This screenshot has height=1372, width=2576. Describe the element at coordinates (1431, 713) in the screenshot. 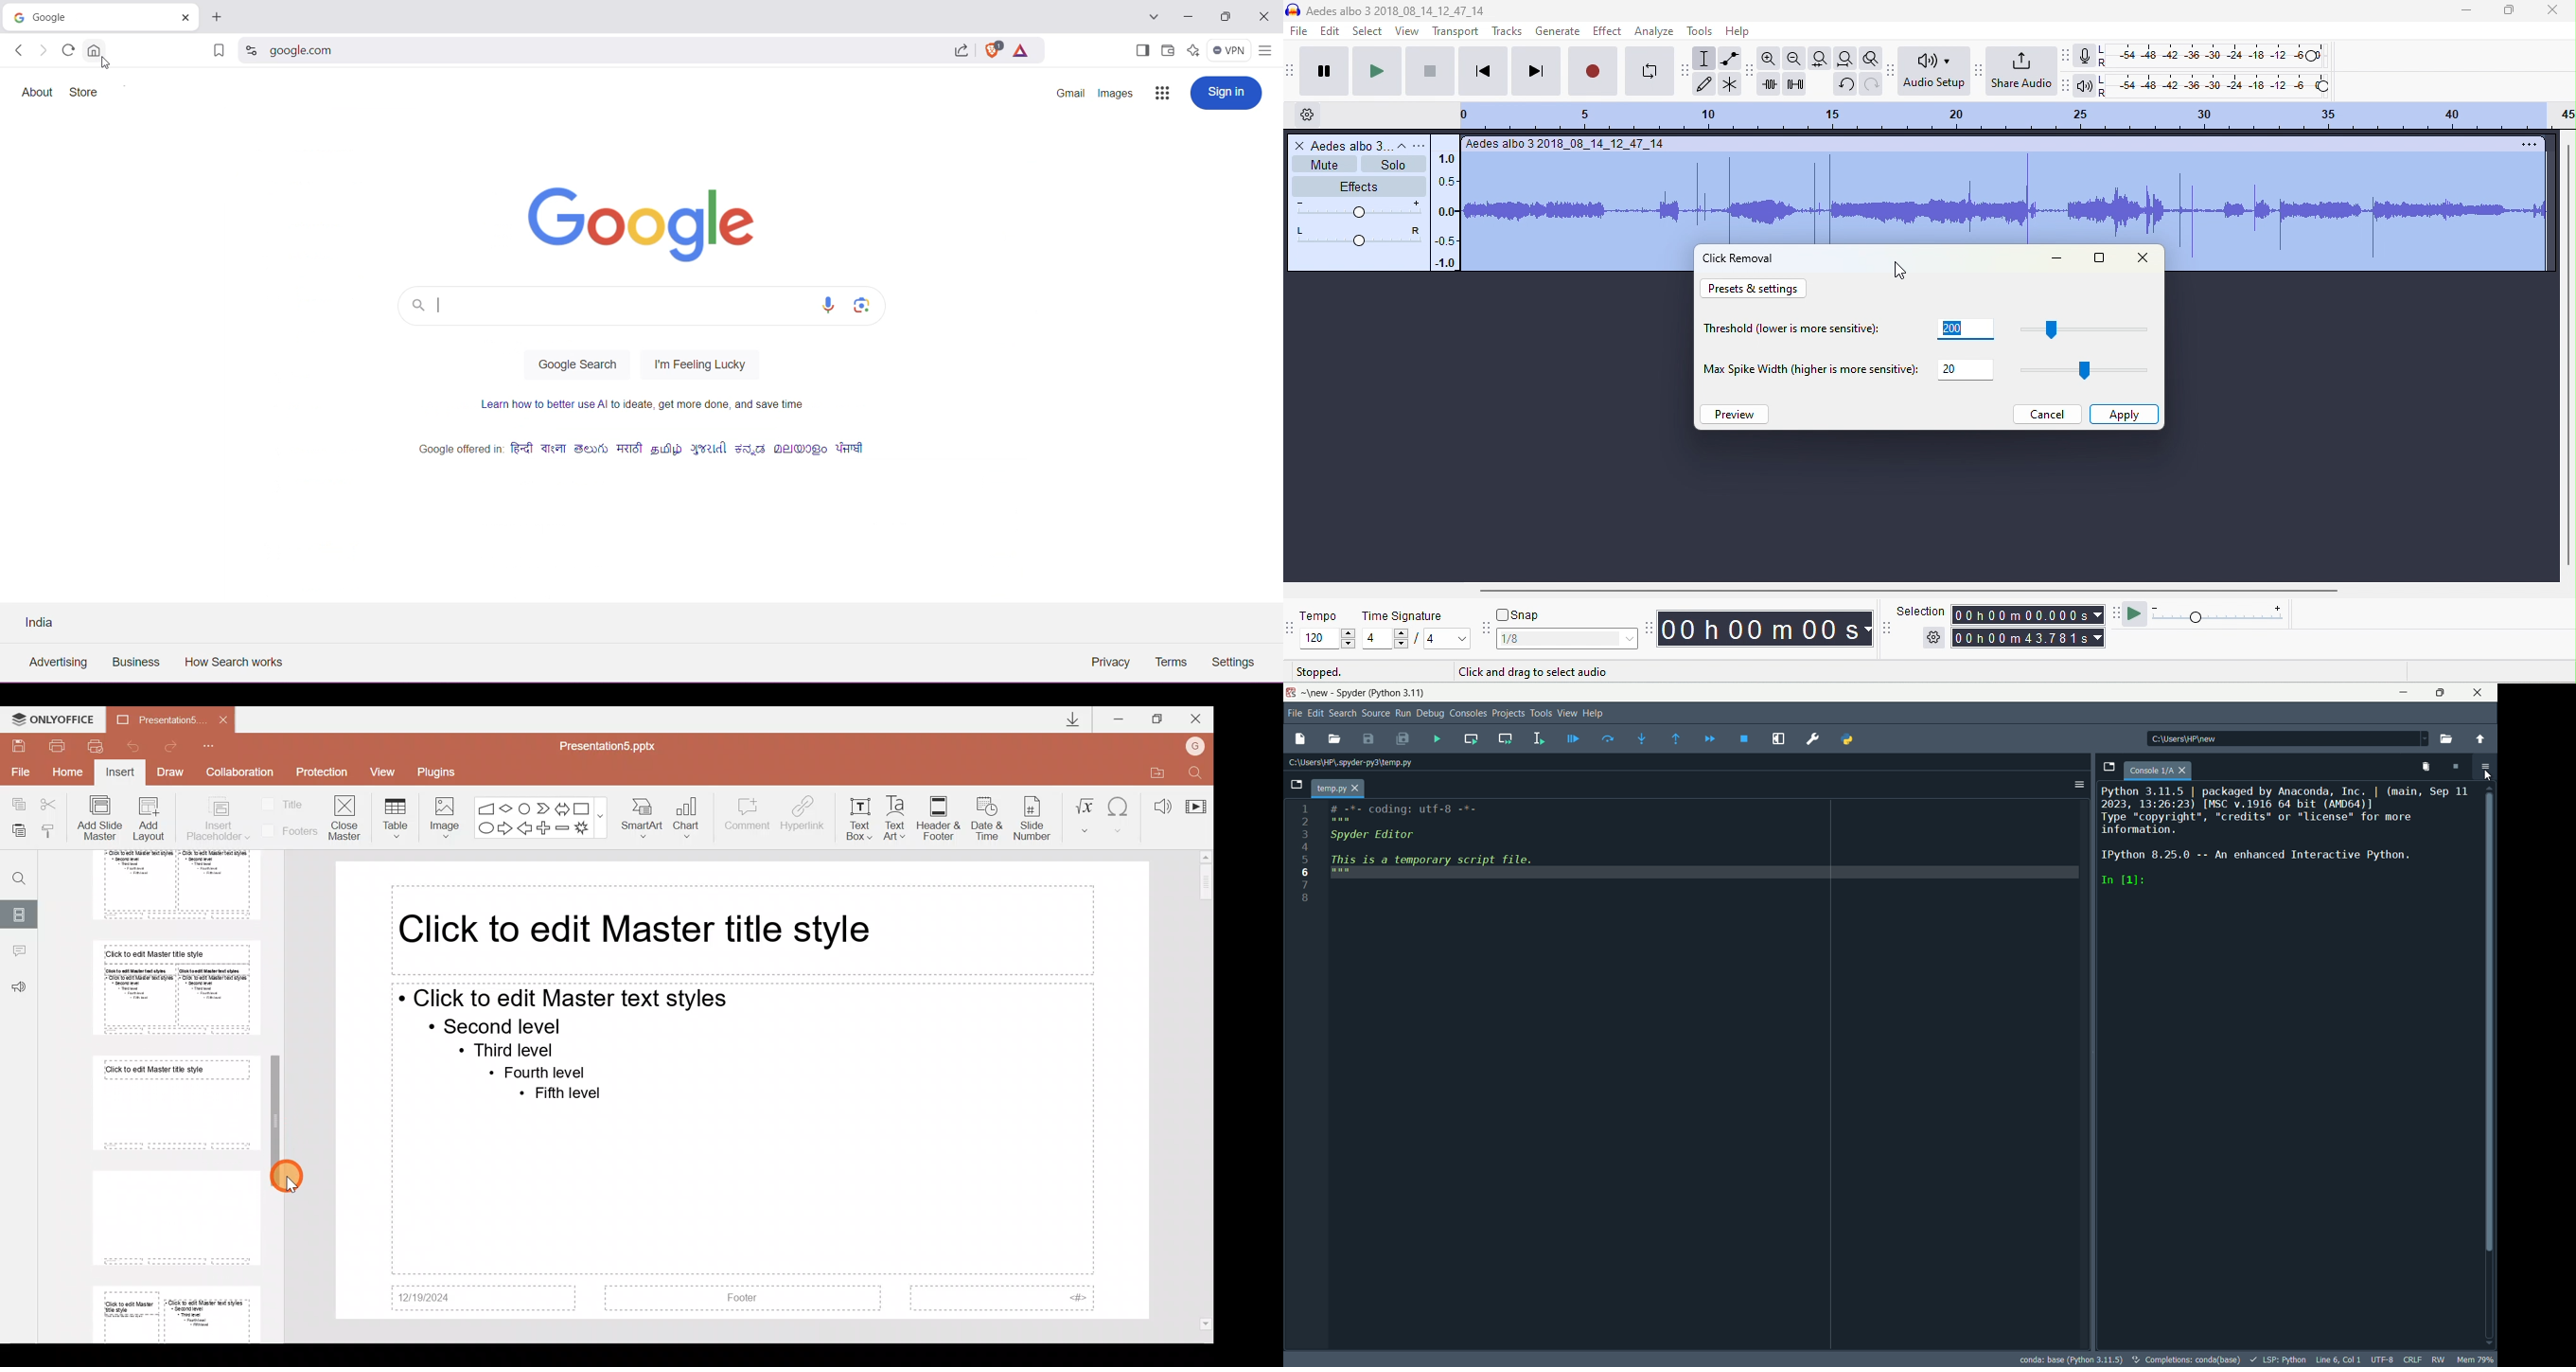

I see `debug menu` at that location.